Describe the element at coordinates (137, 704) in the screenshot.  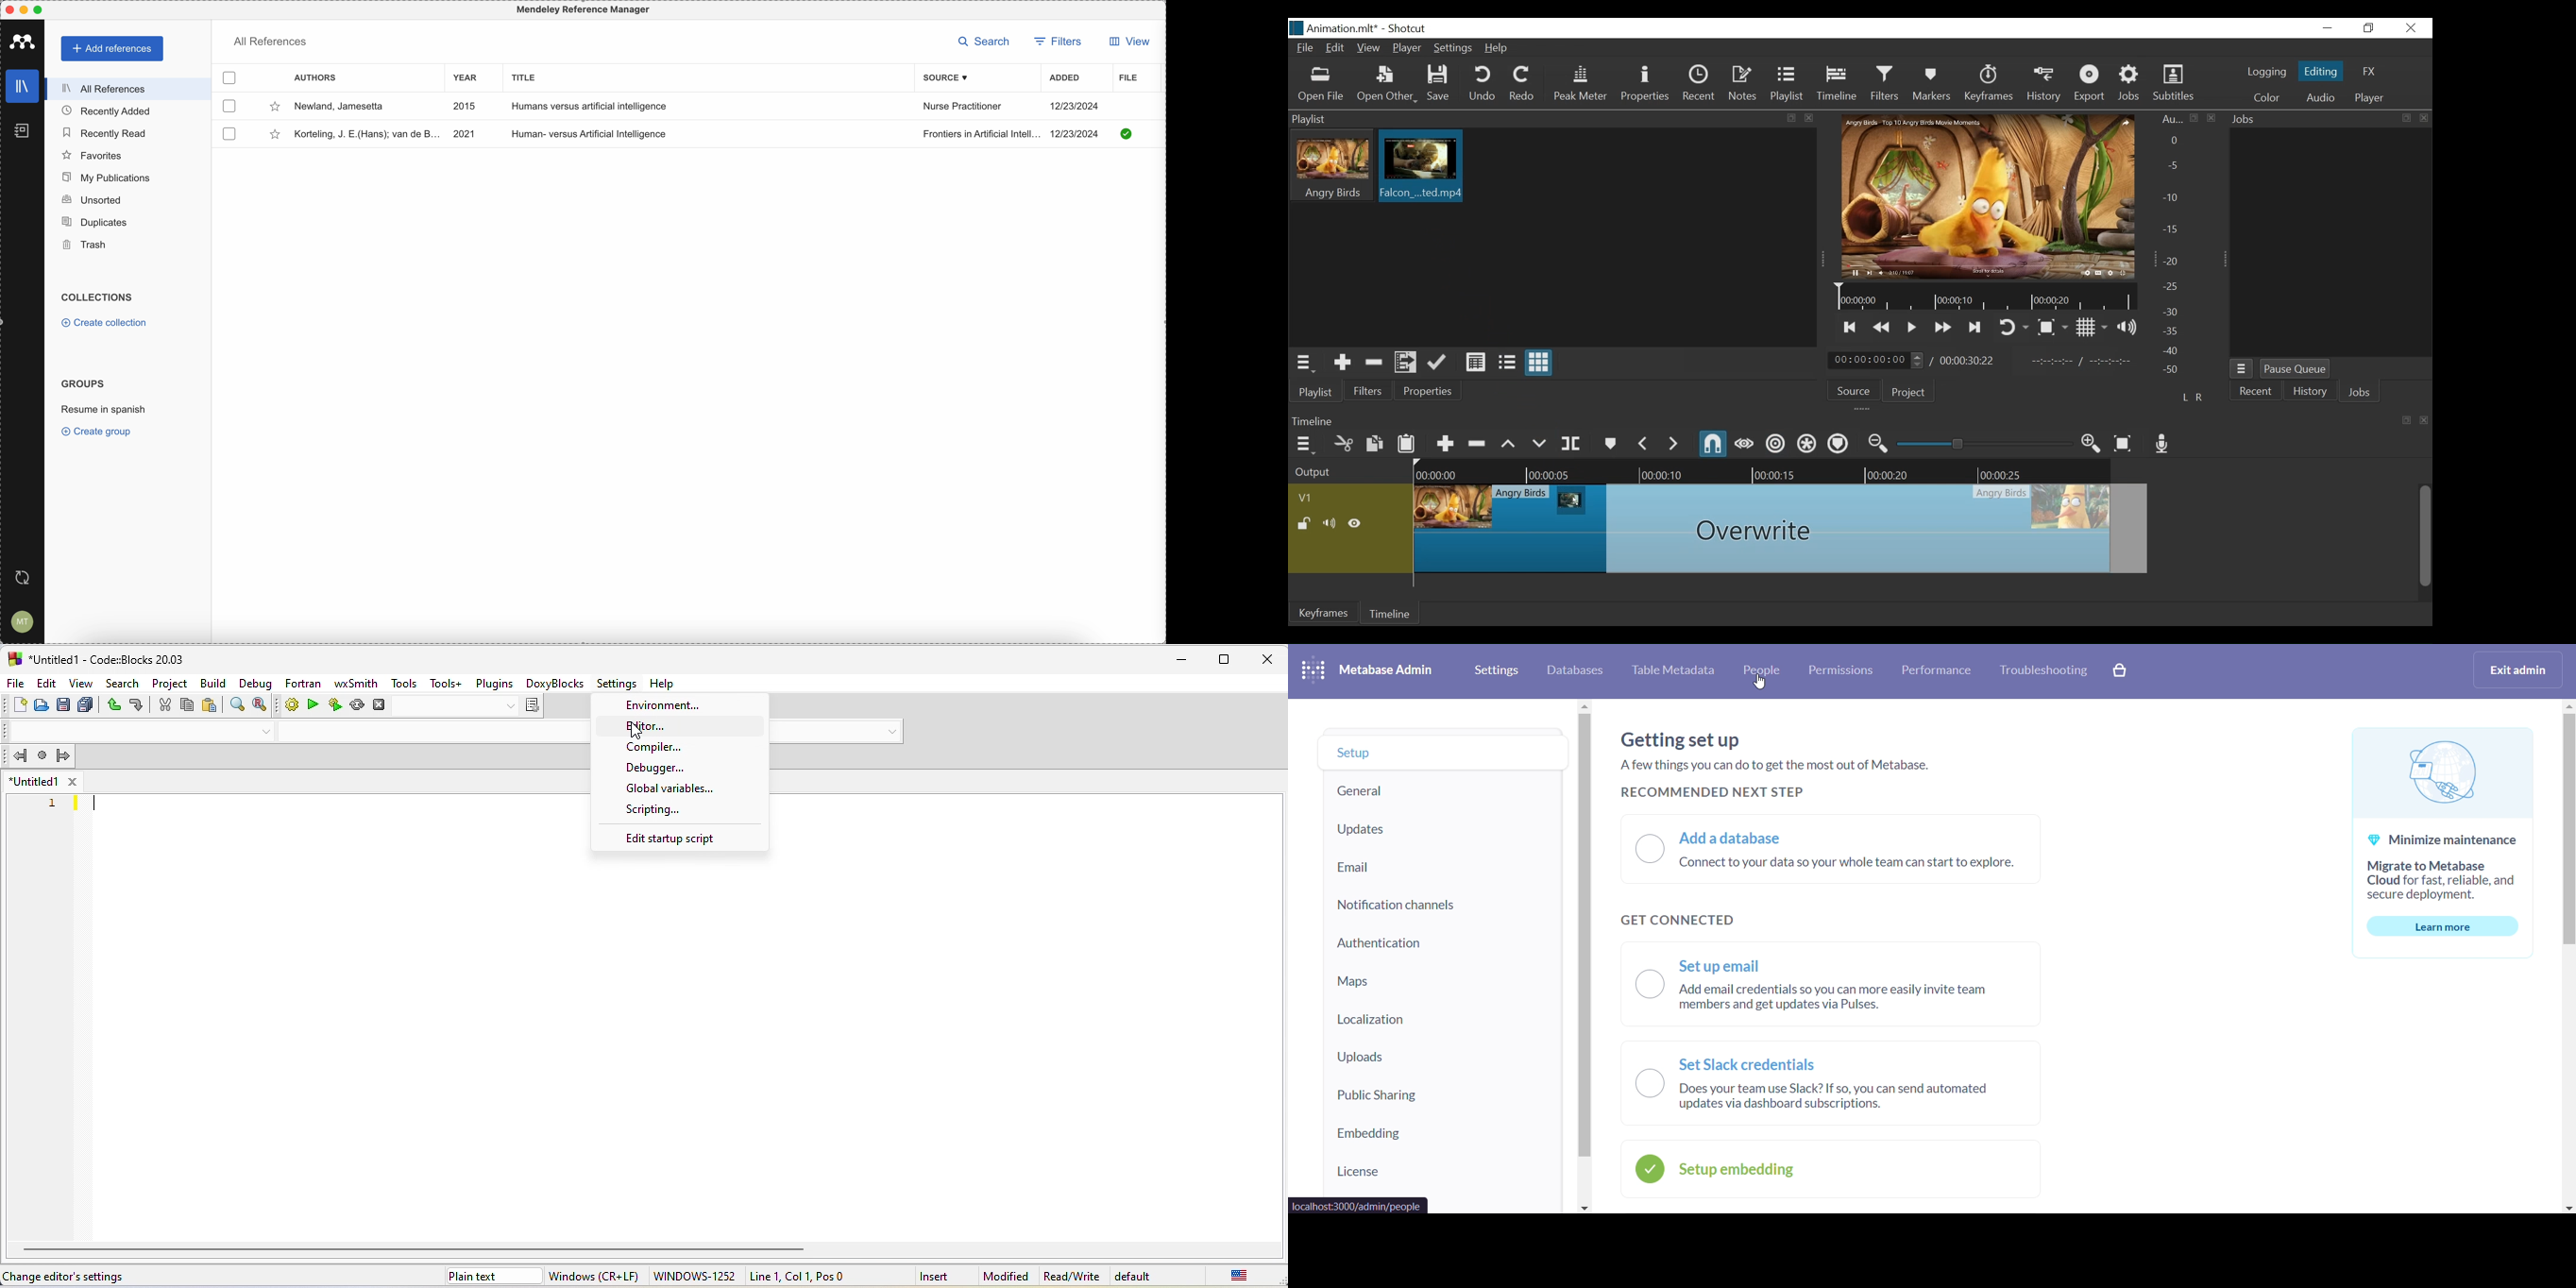
I see `redo` at that location.